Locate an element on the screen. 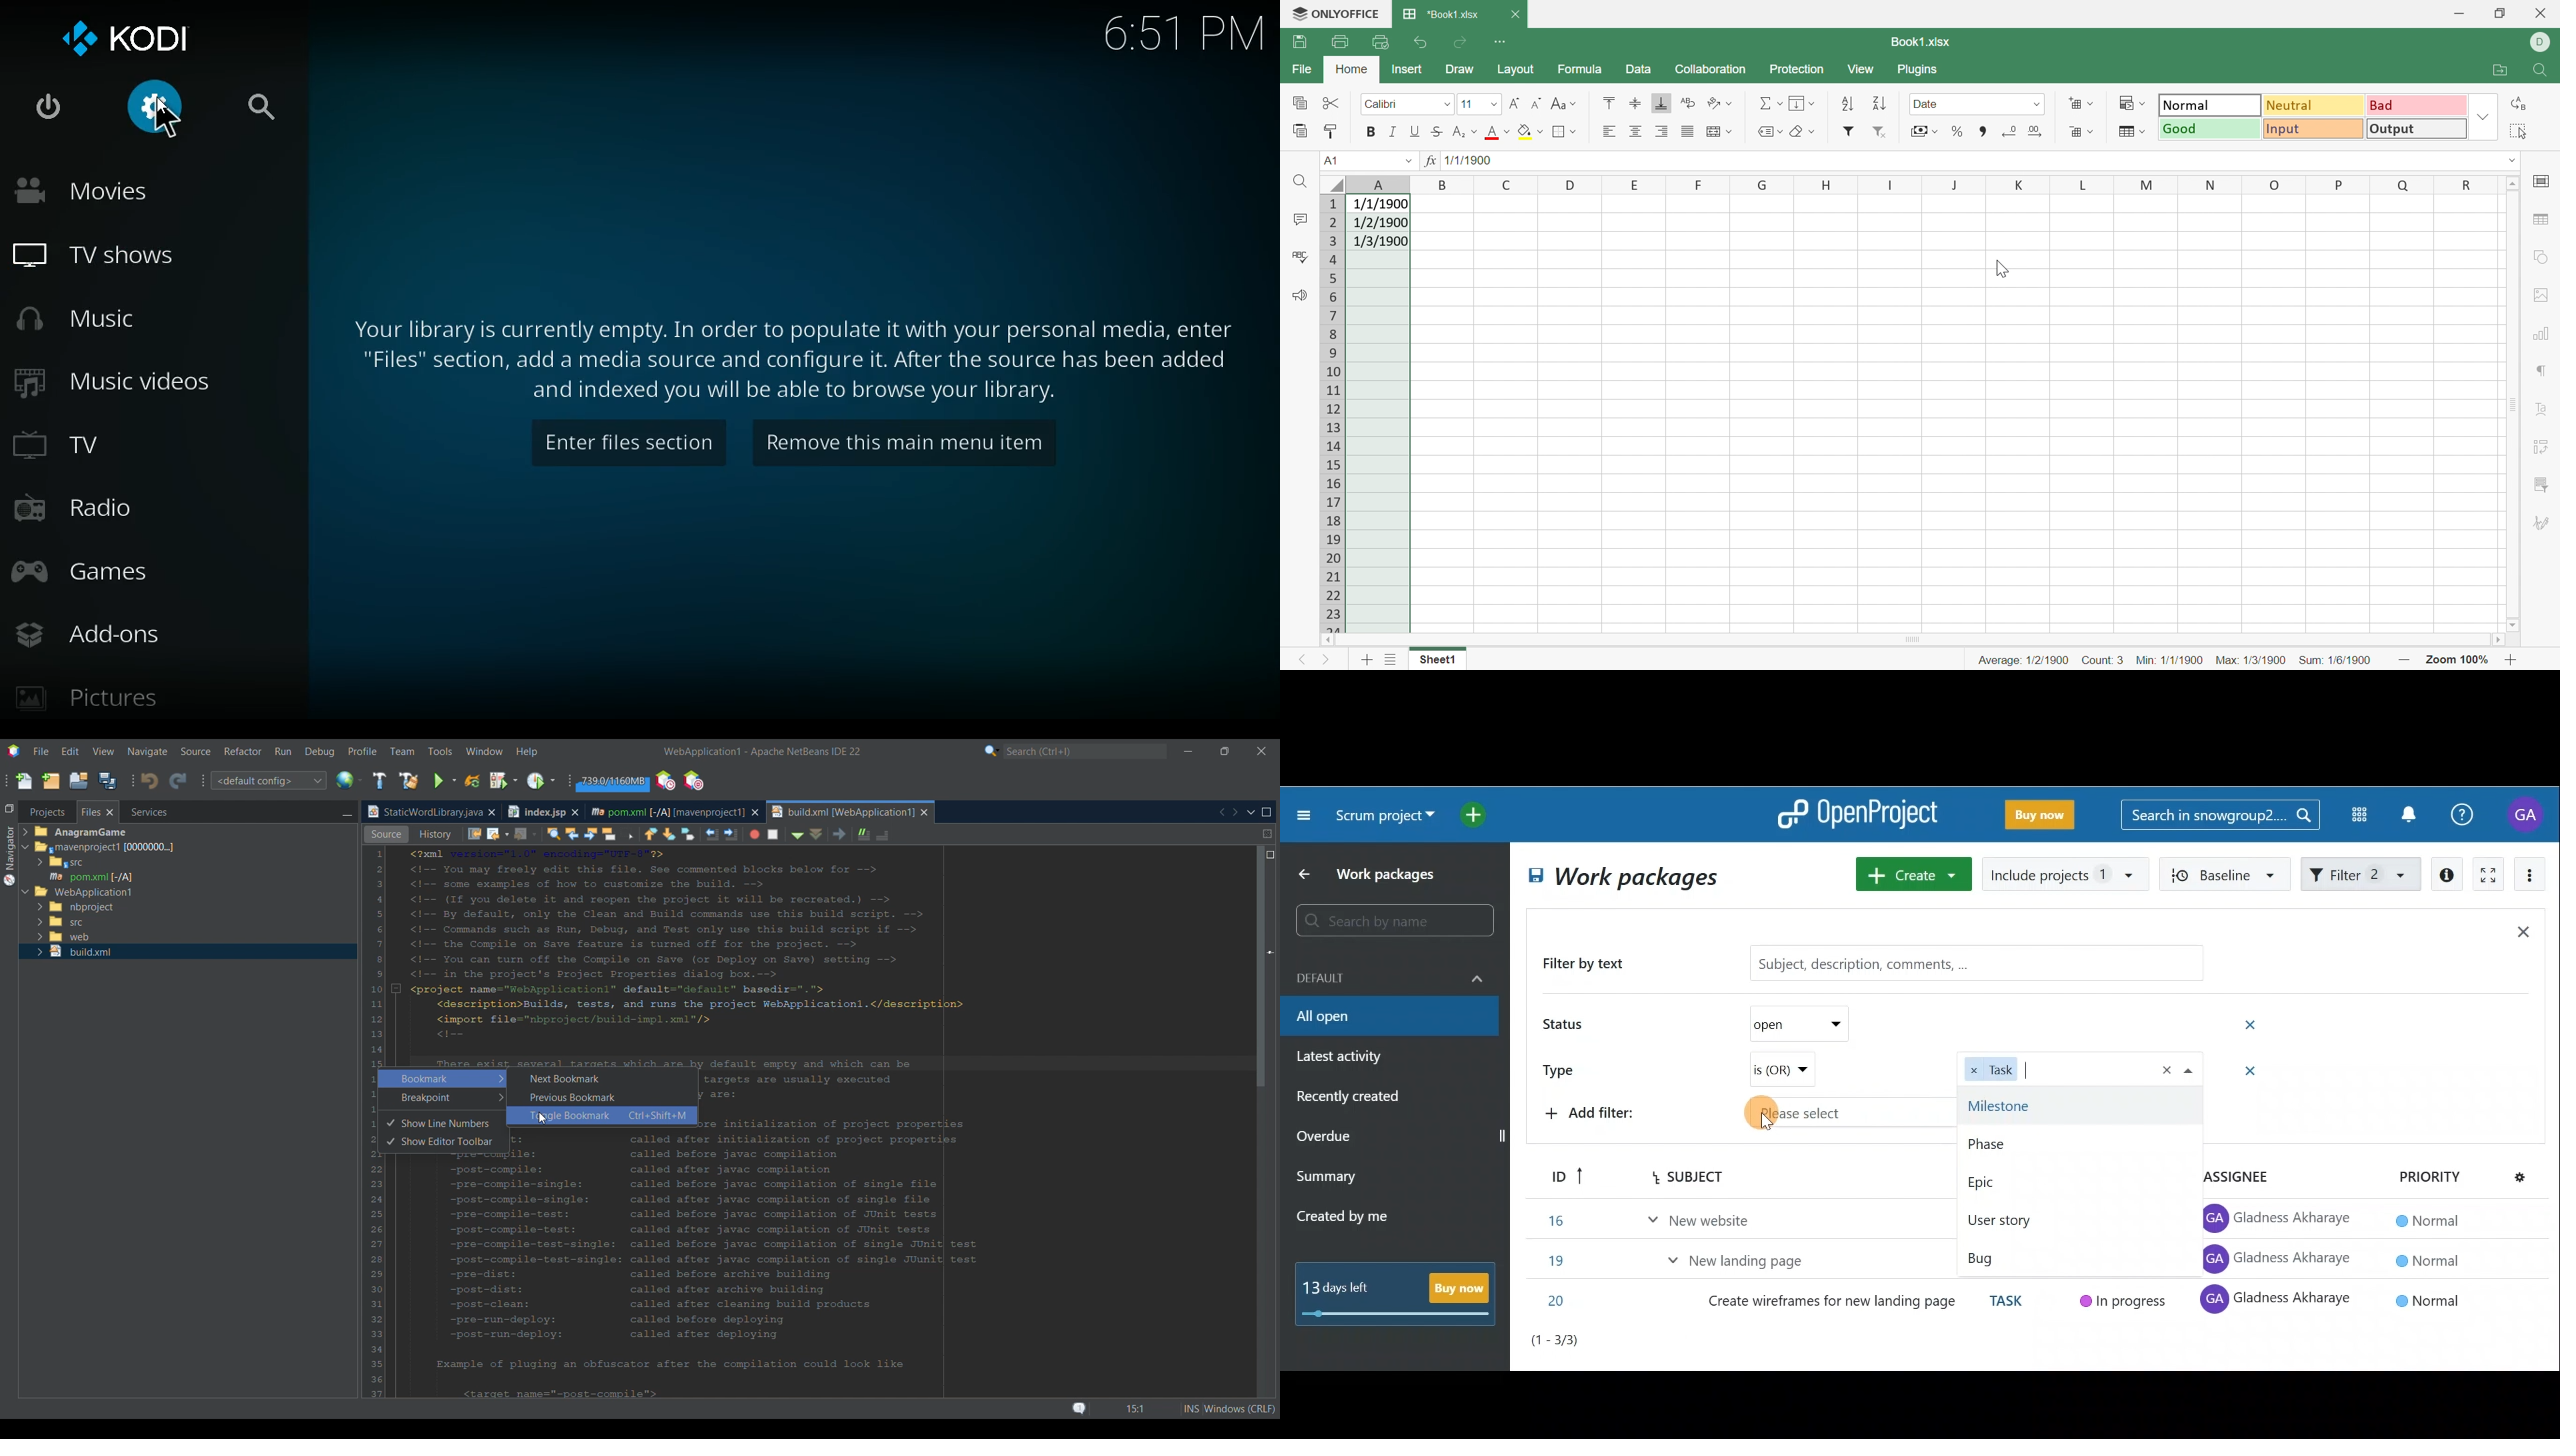 Image resolution: width=2576 pixels, height=1456 pixels. Slicer settings is located at coordinates (2544, 485).